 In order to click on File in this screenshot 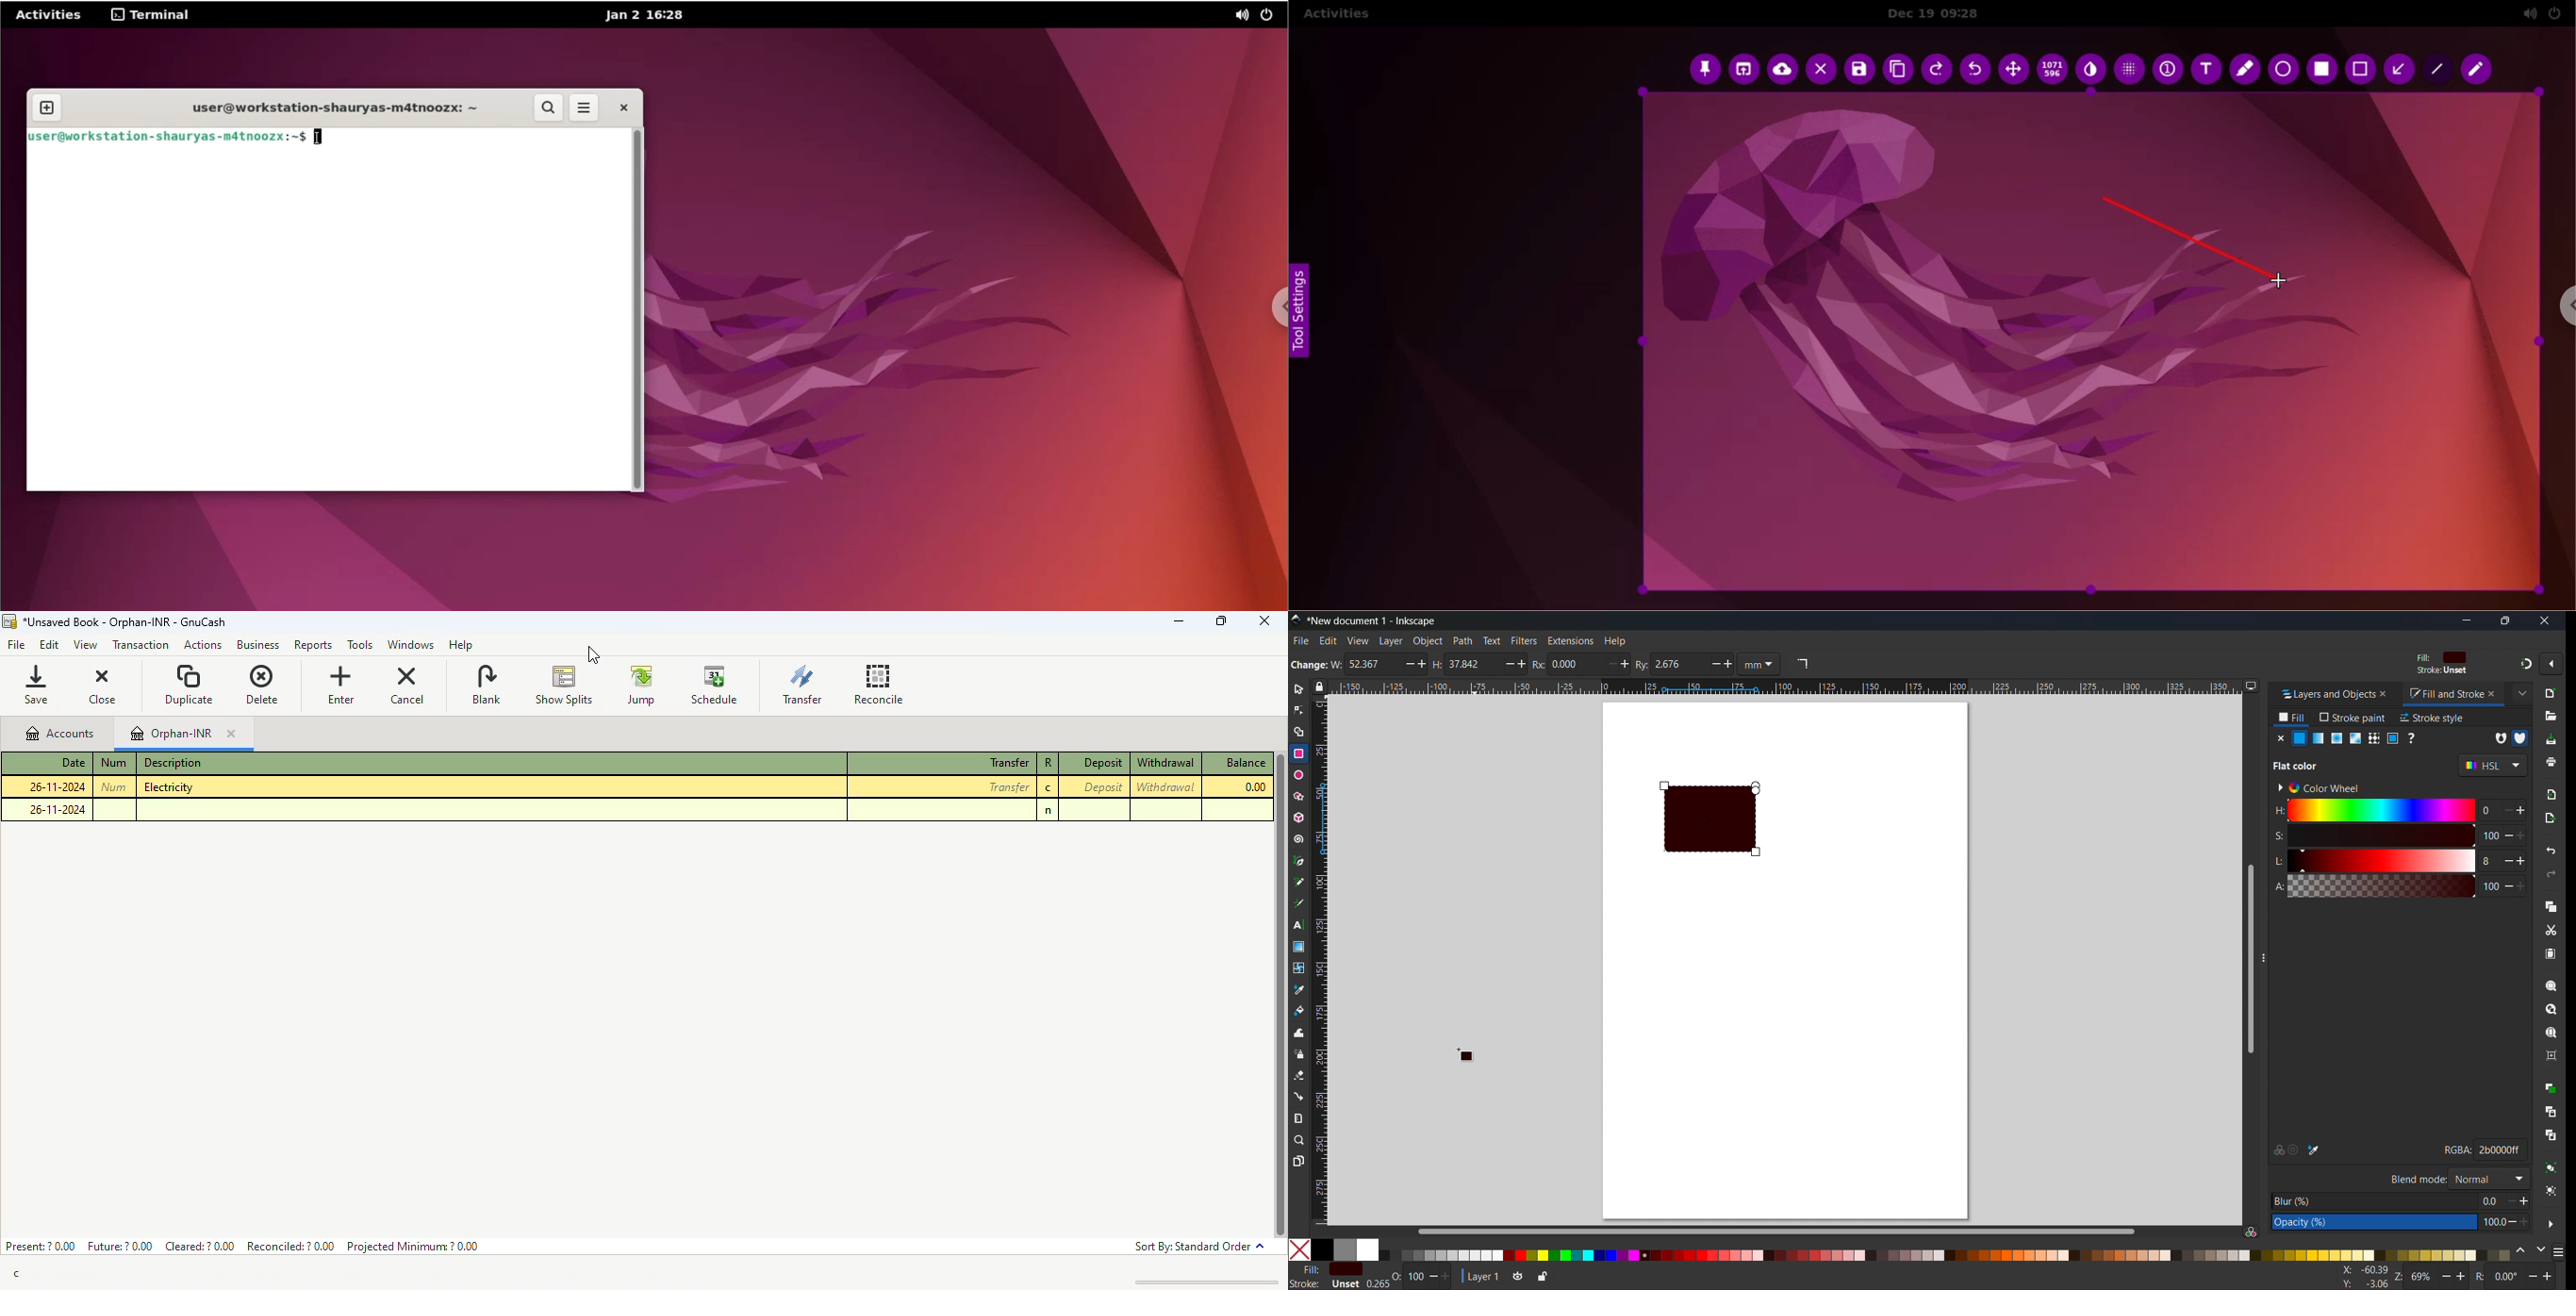, I will do `click(1300, 640)`.